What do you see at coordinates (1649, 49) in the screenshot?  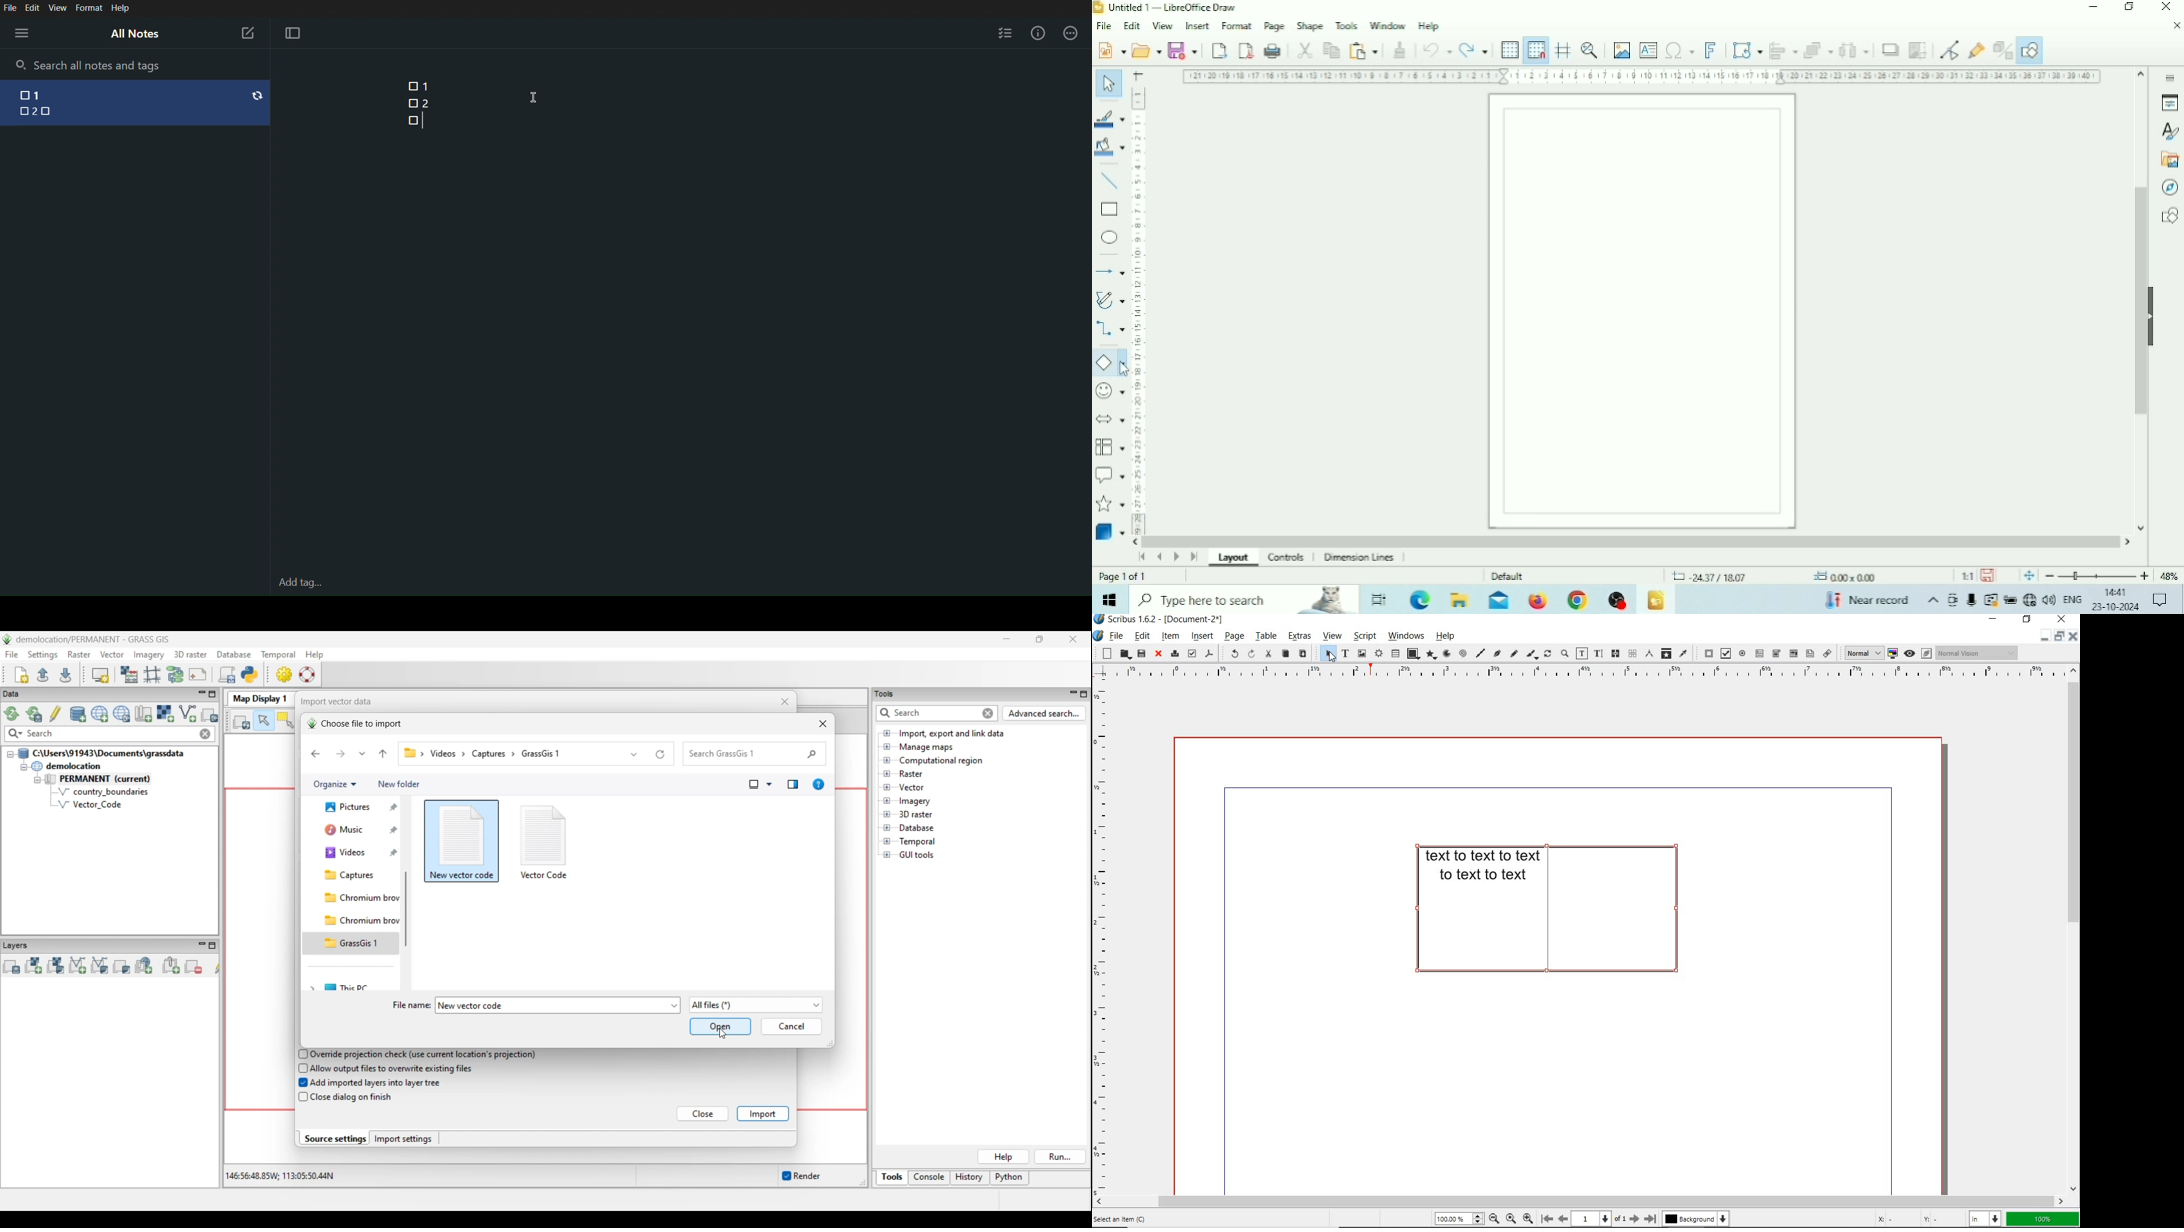 I see `Insert Text Box` at bounding box center [1649, 49].